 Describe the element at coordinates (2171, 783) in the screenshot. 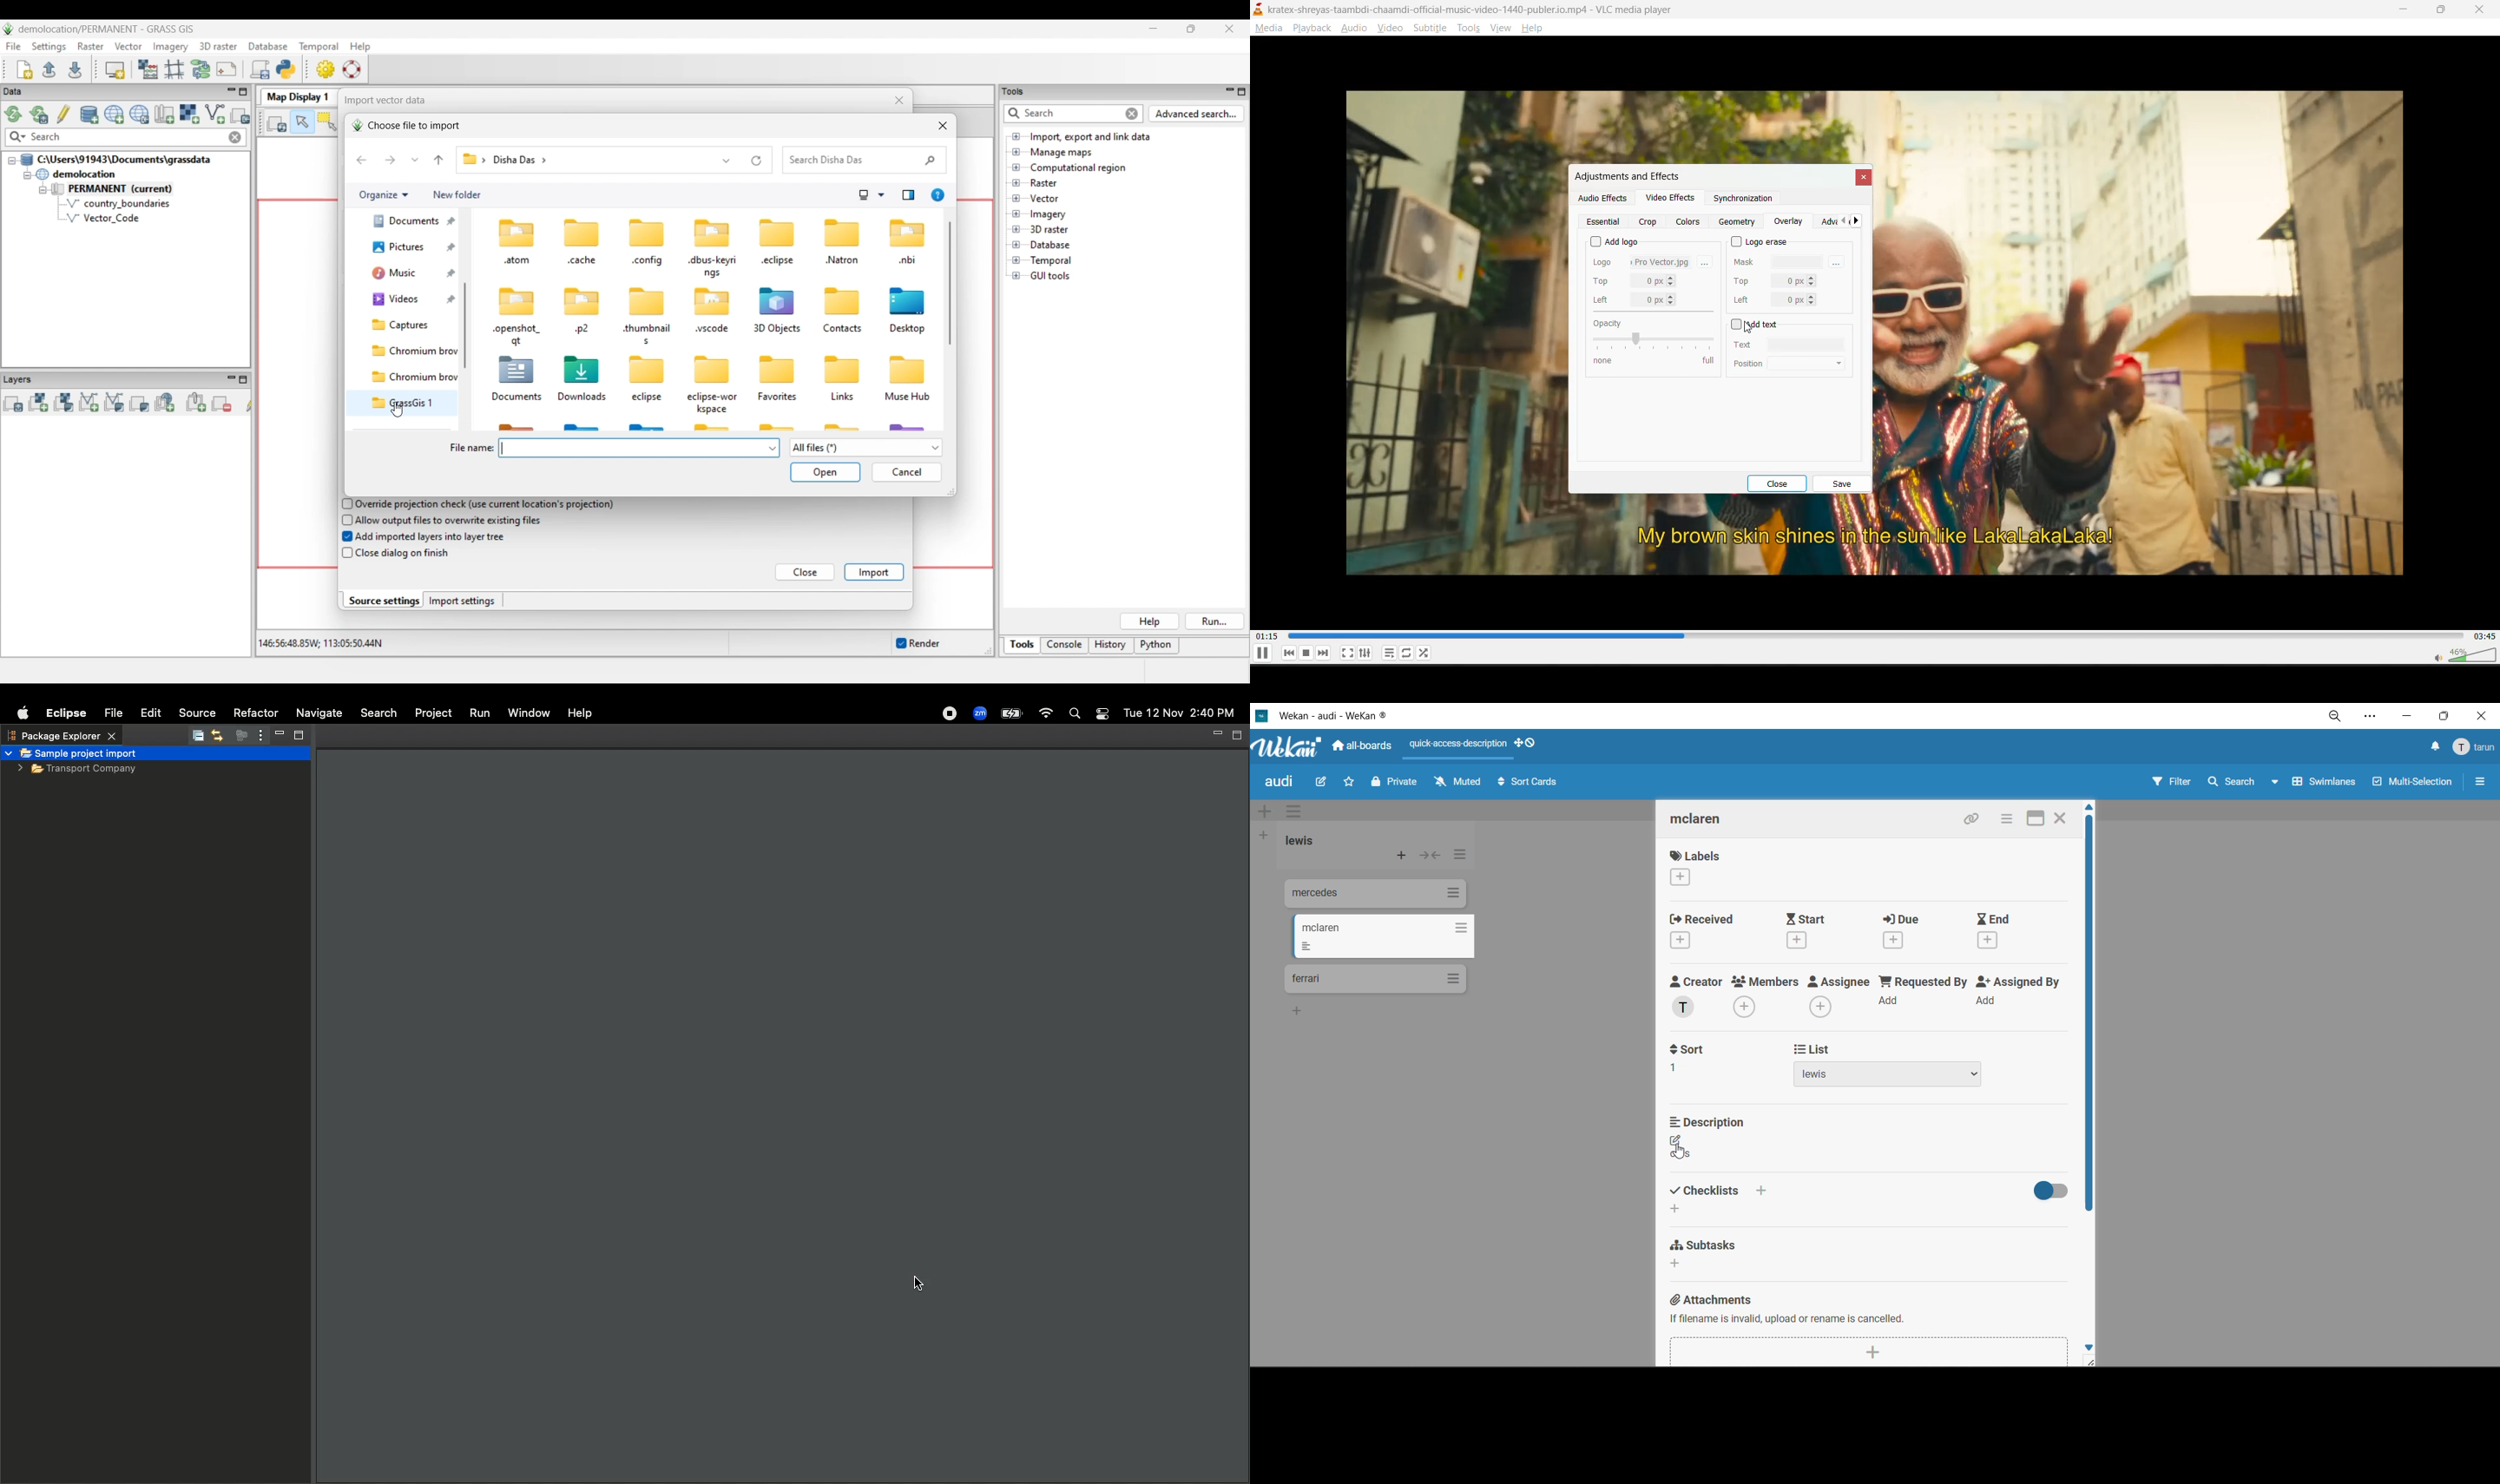

I see `filter` at that location.